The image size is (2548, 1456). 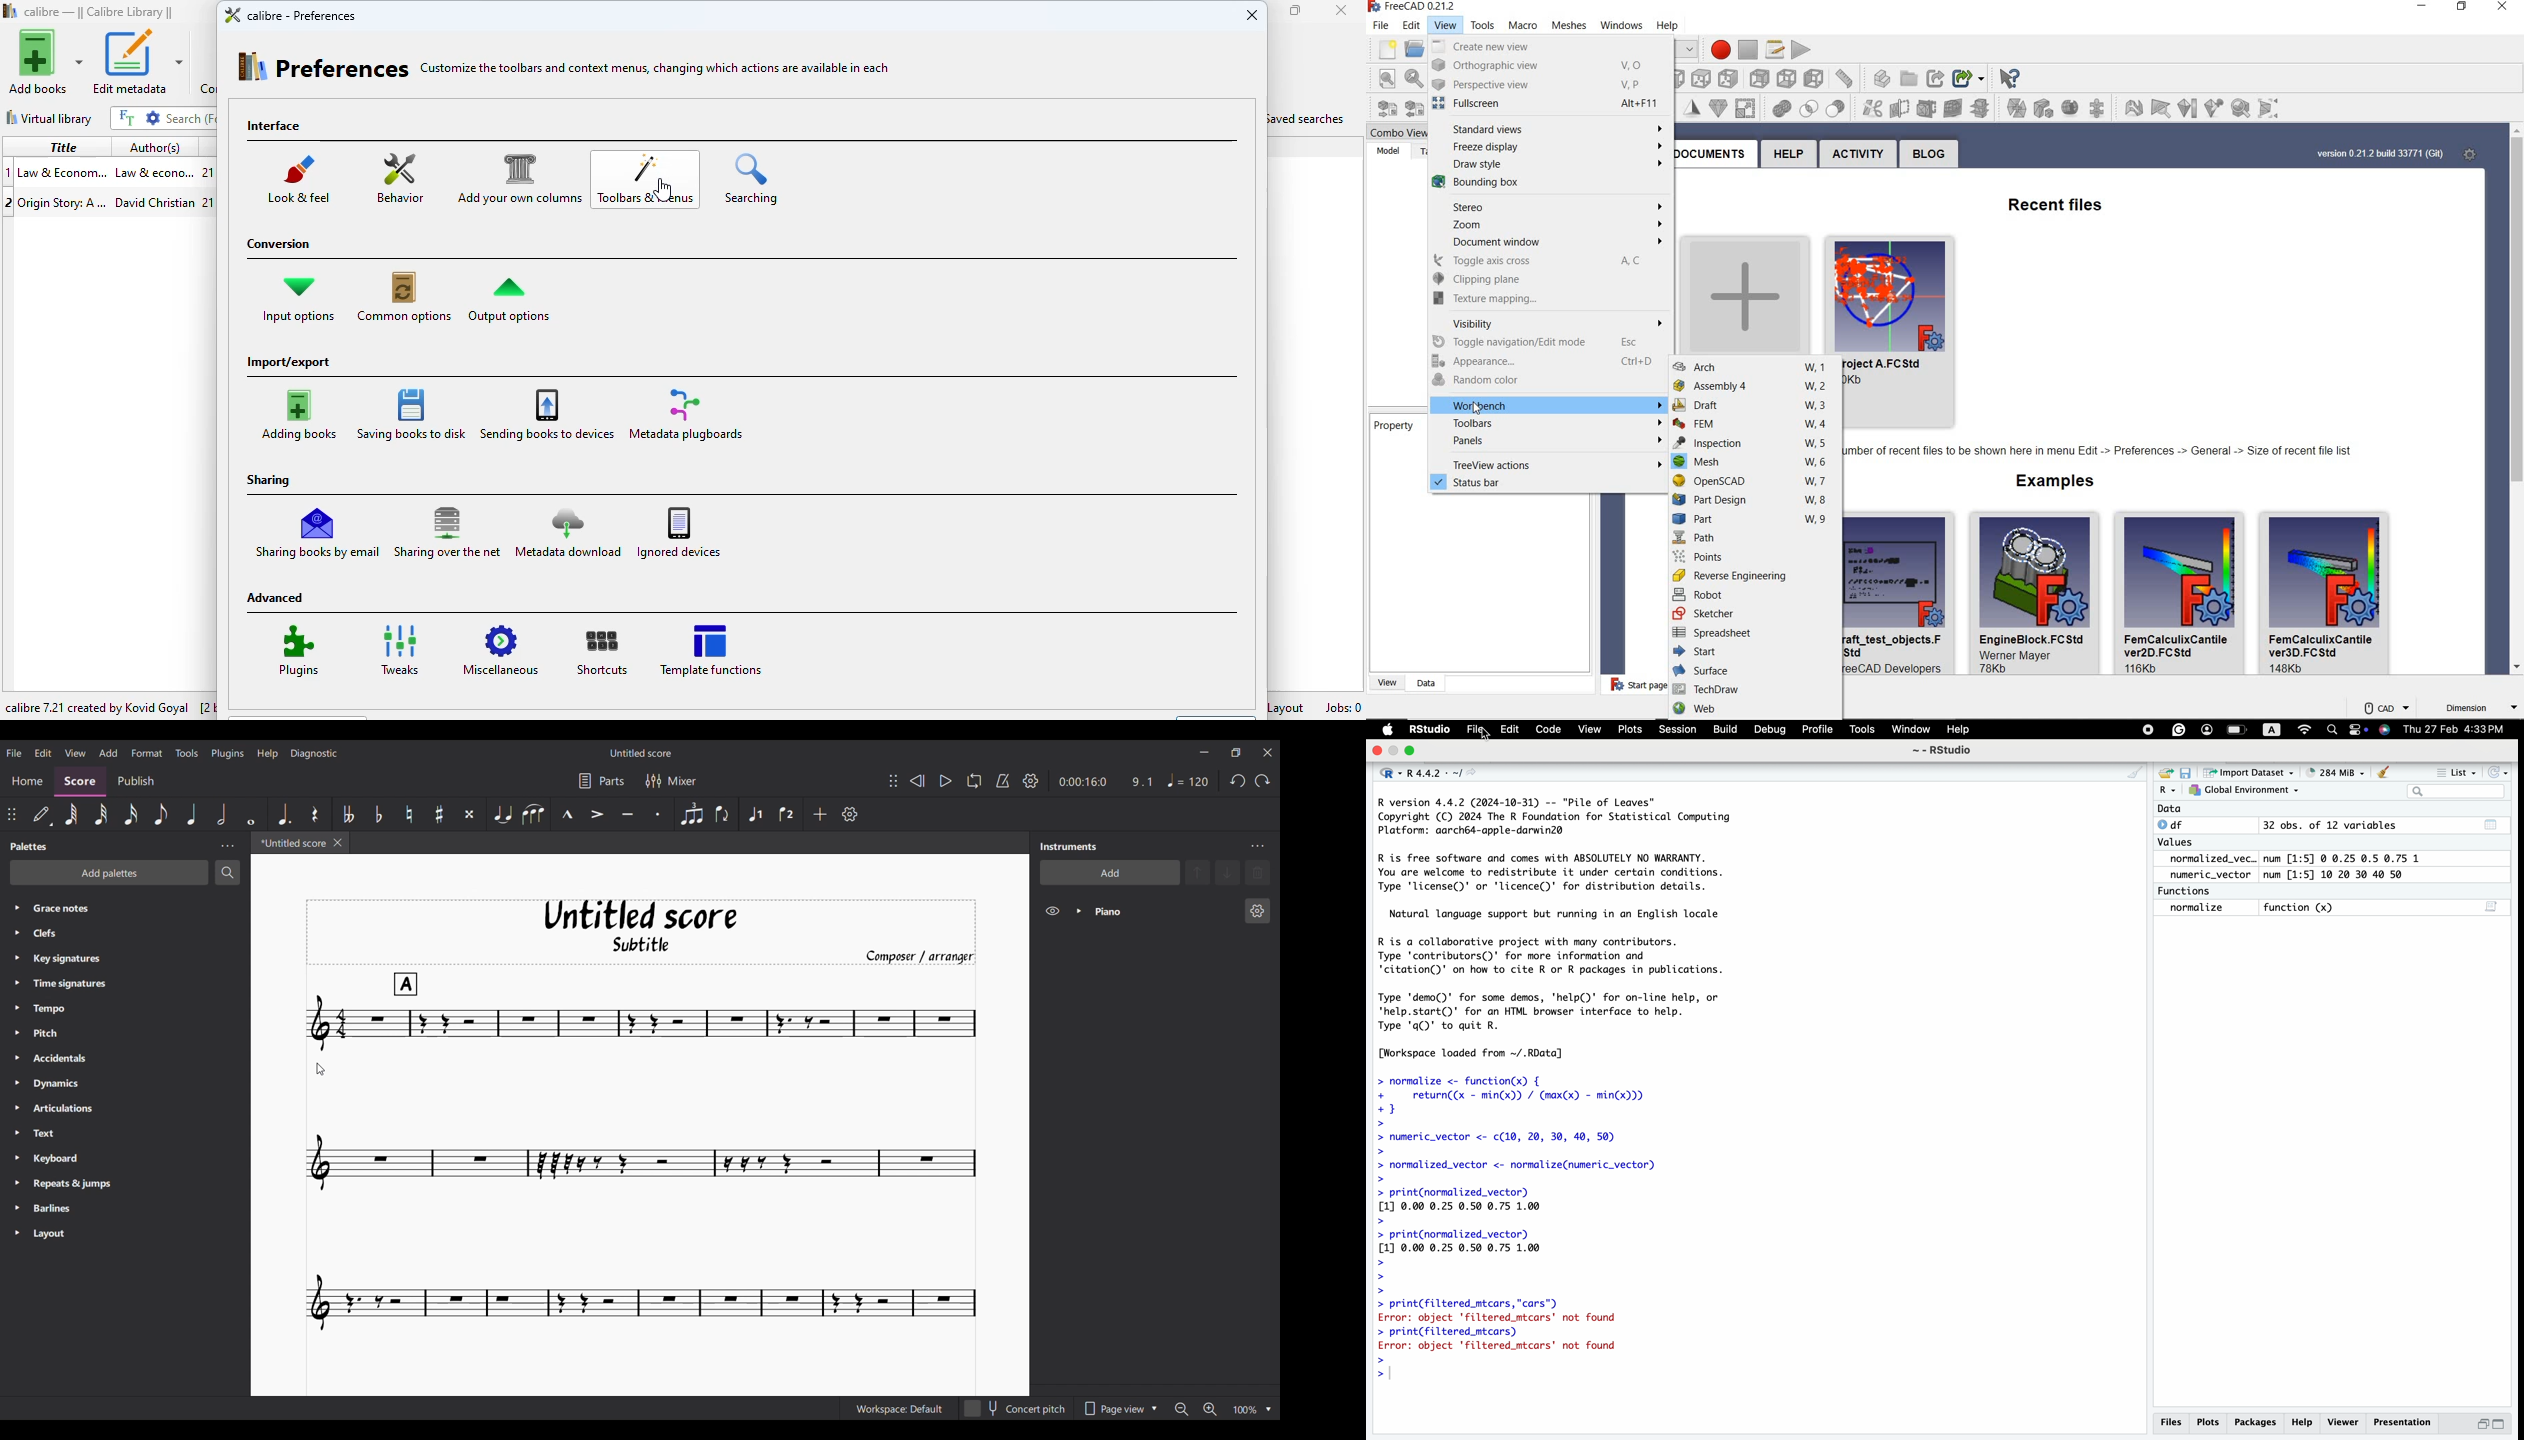 I want to click on Files, so click(x=2172, y=1424).